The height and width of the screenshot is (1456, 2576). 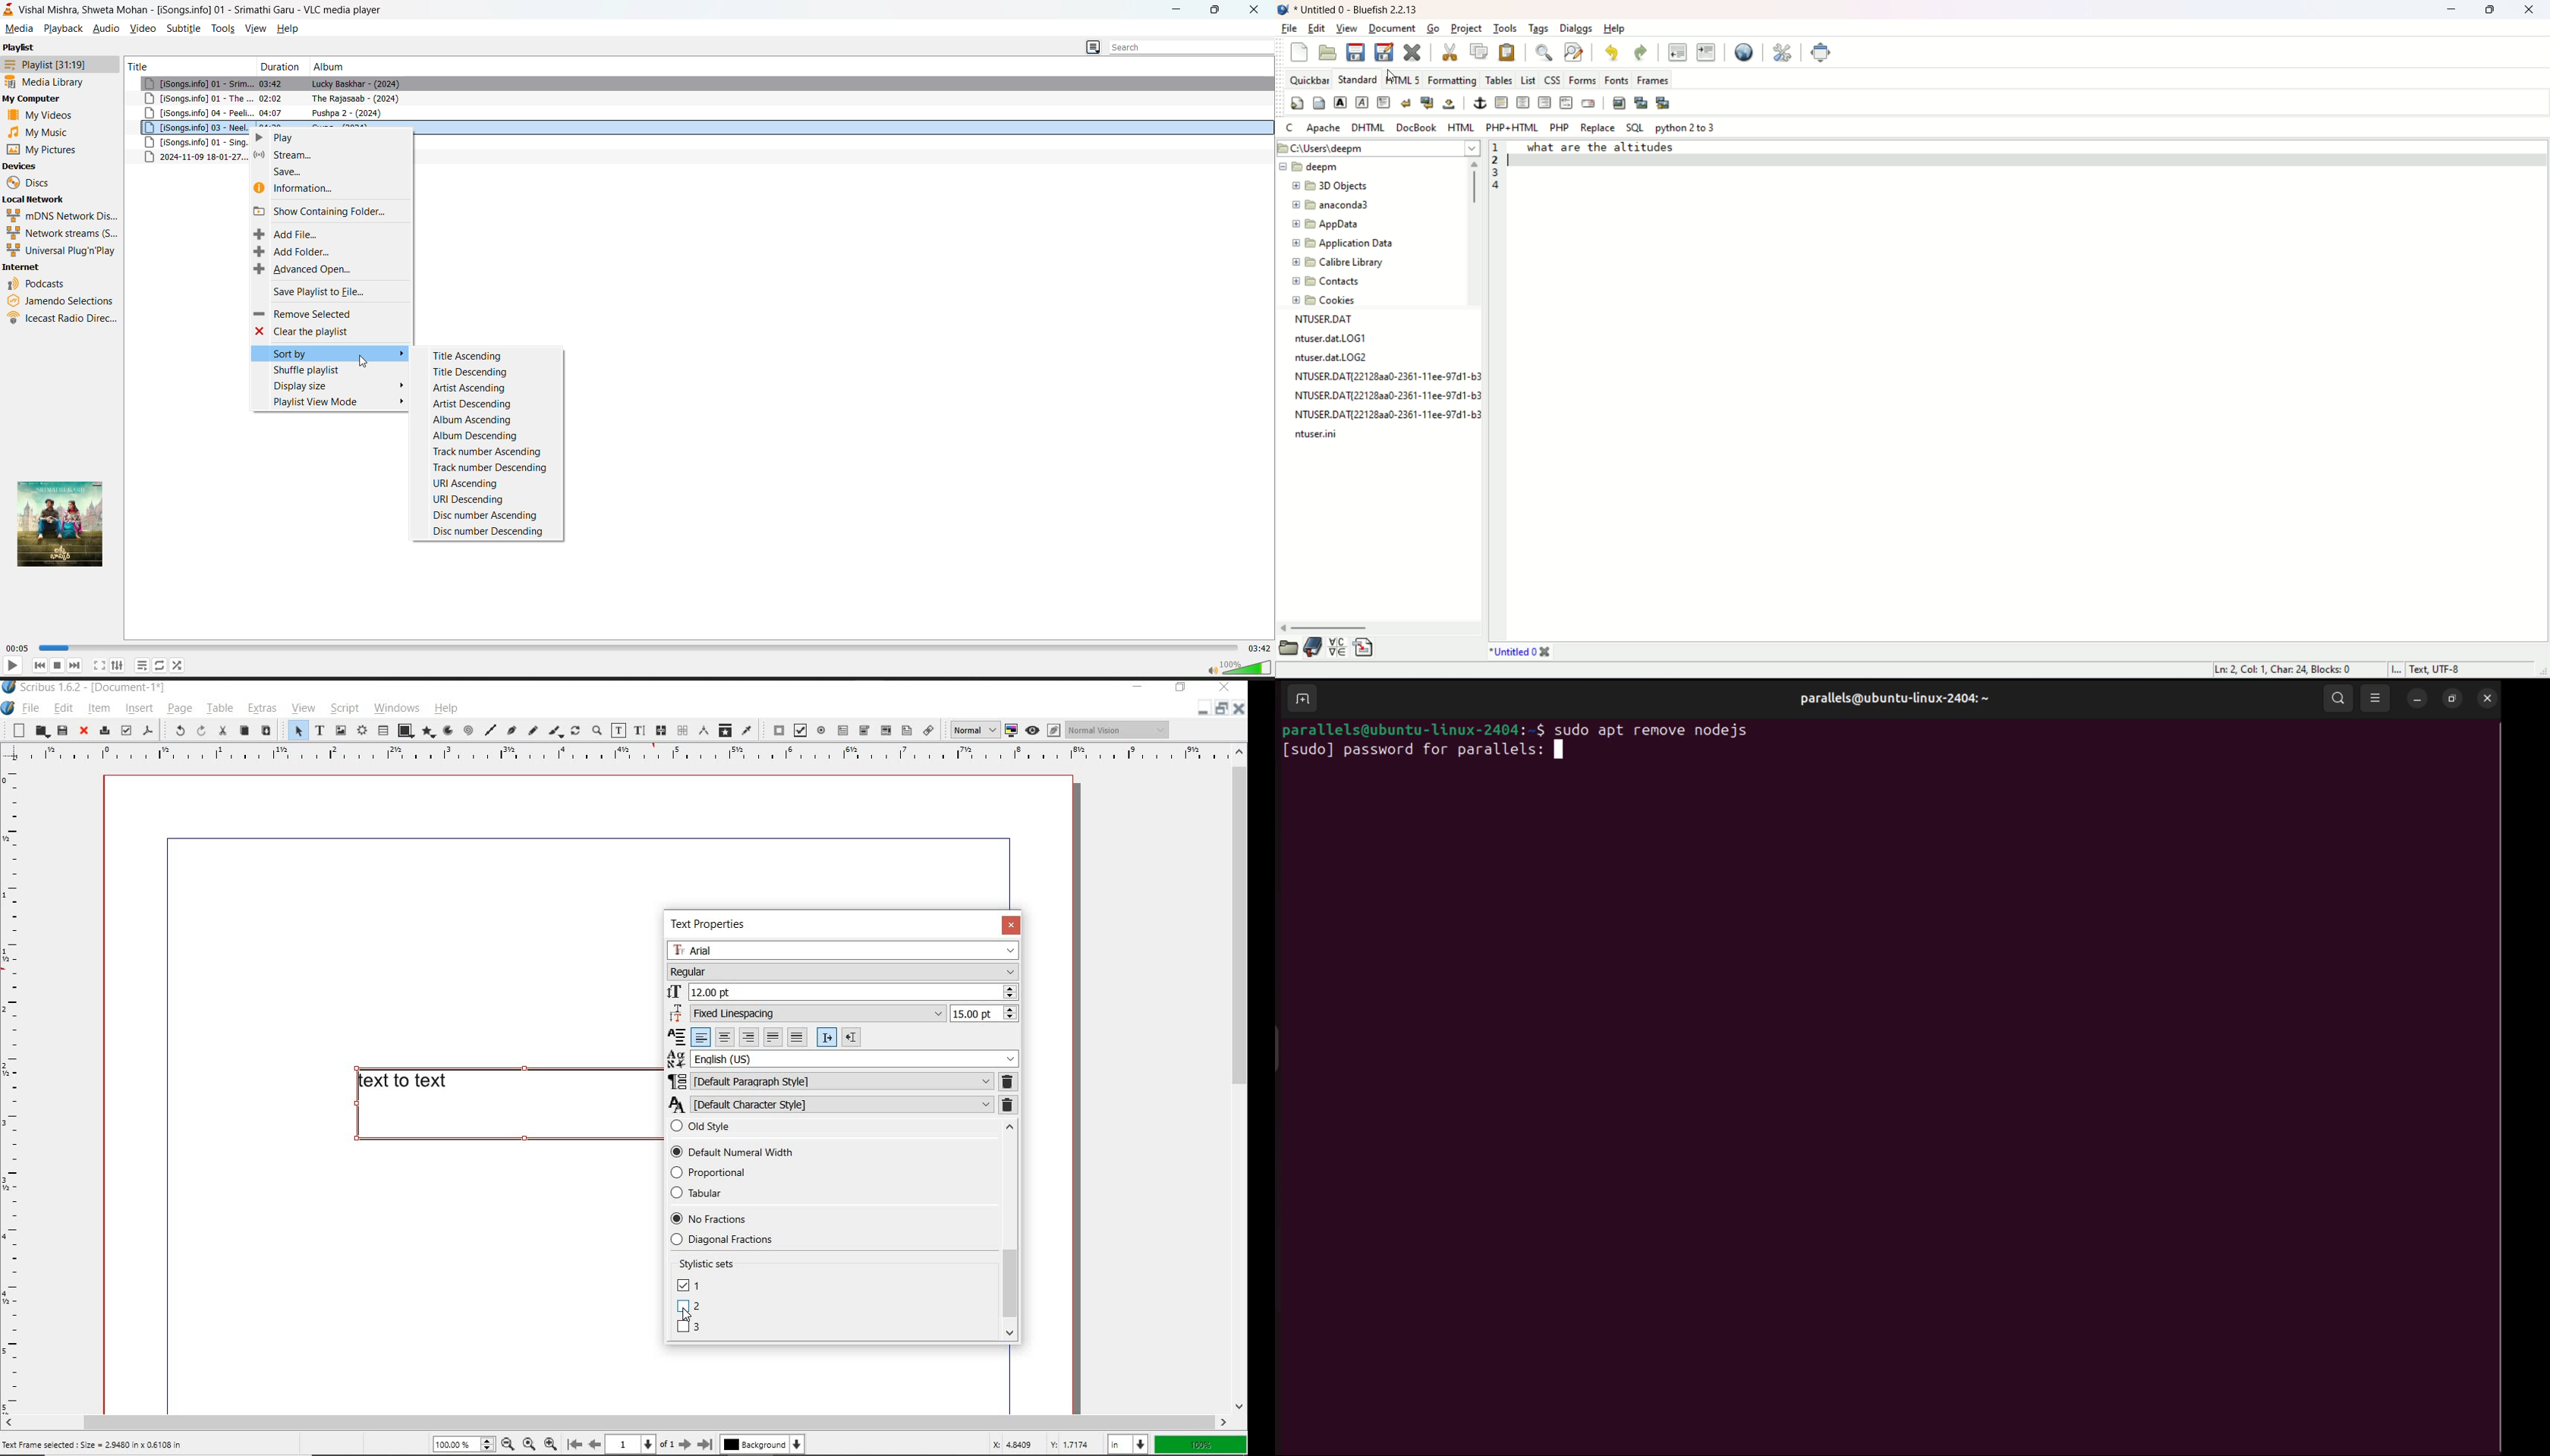 What do you see at coordinates (1053, 732) in the screenshot?
I see `Edit in preview mode` at bounding box center [1053, 732].